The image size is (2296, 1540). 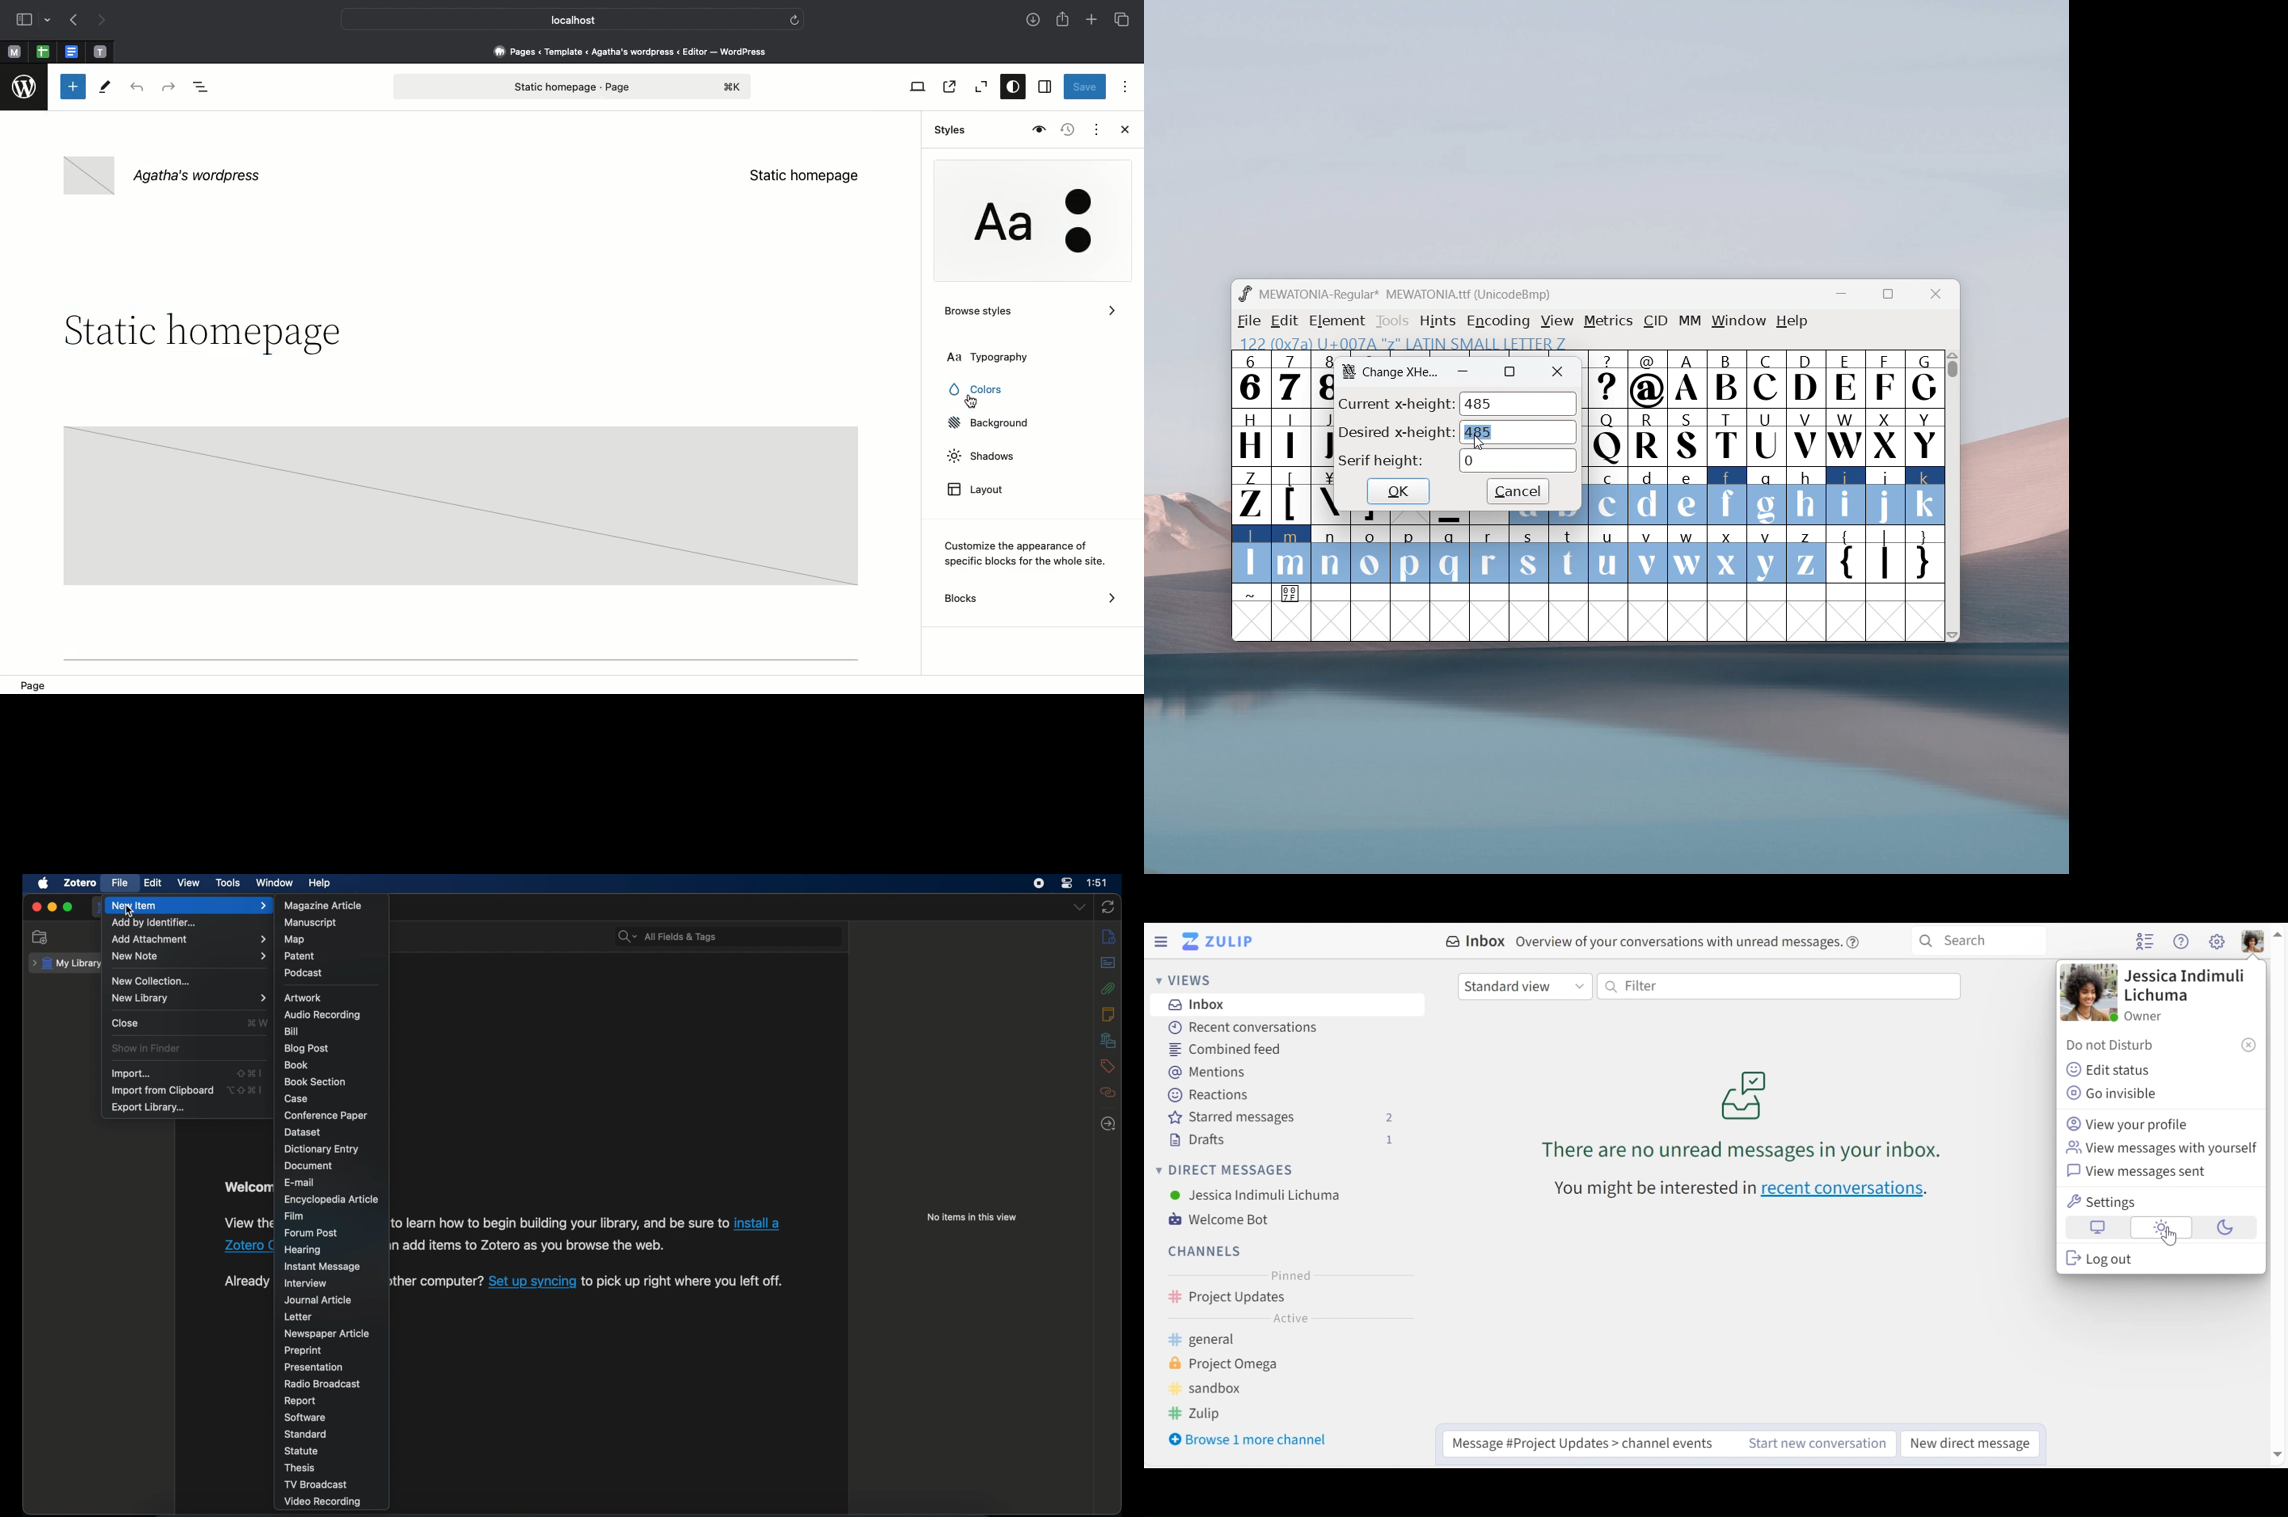 I want to click on encoding, so click(x=1498, y=320).